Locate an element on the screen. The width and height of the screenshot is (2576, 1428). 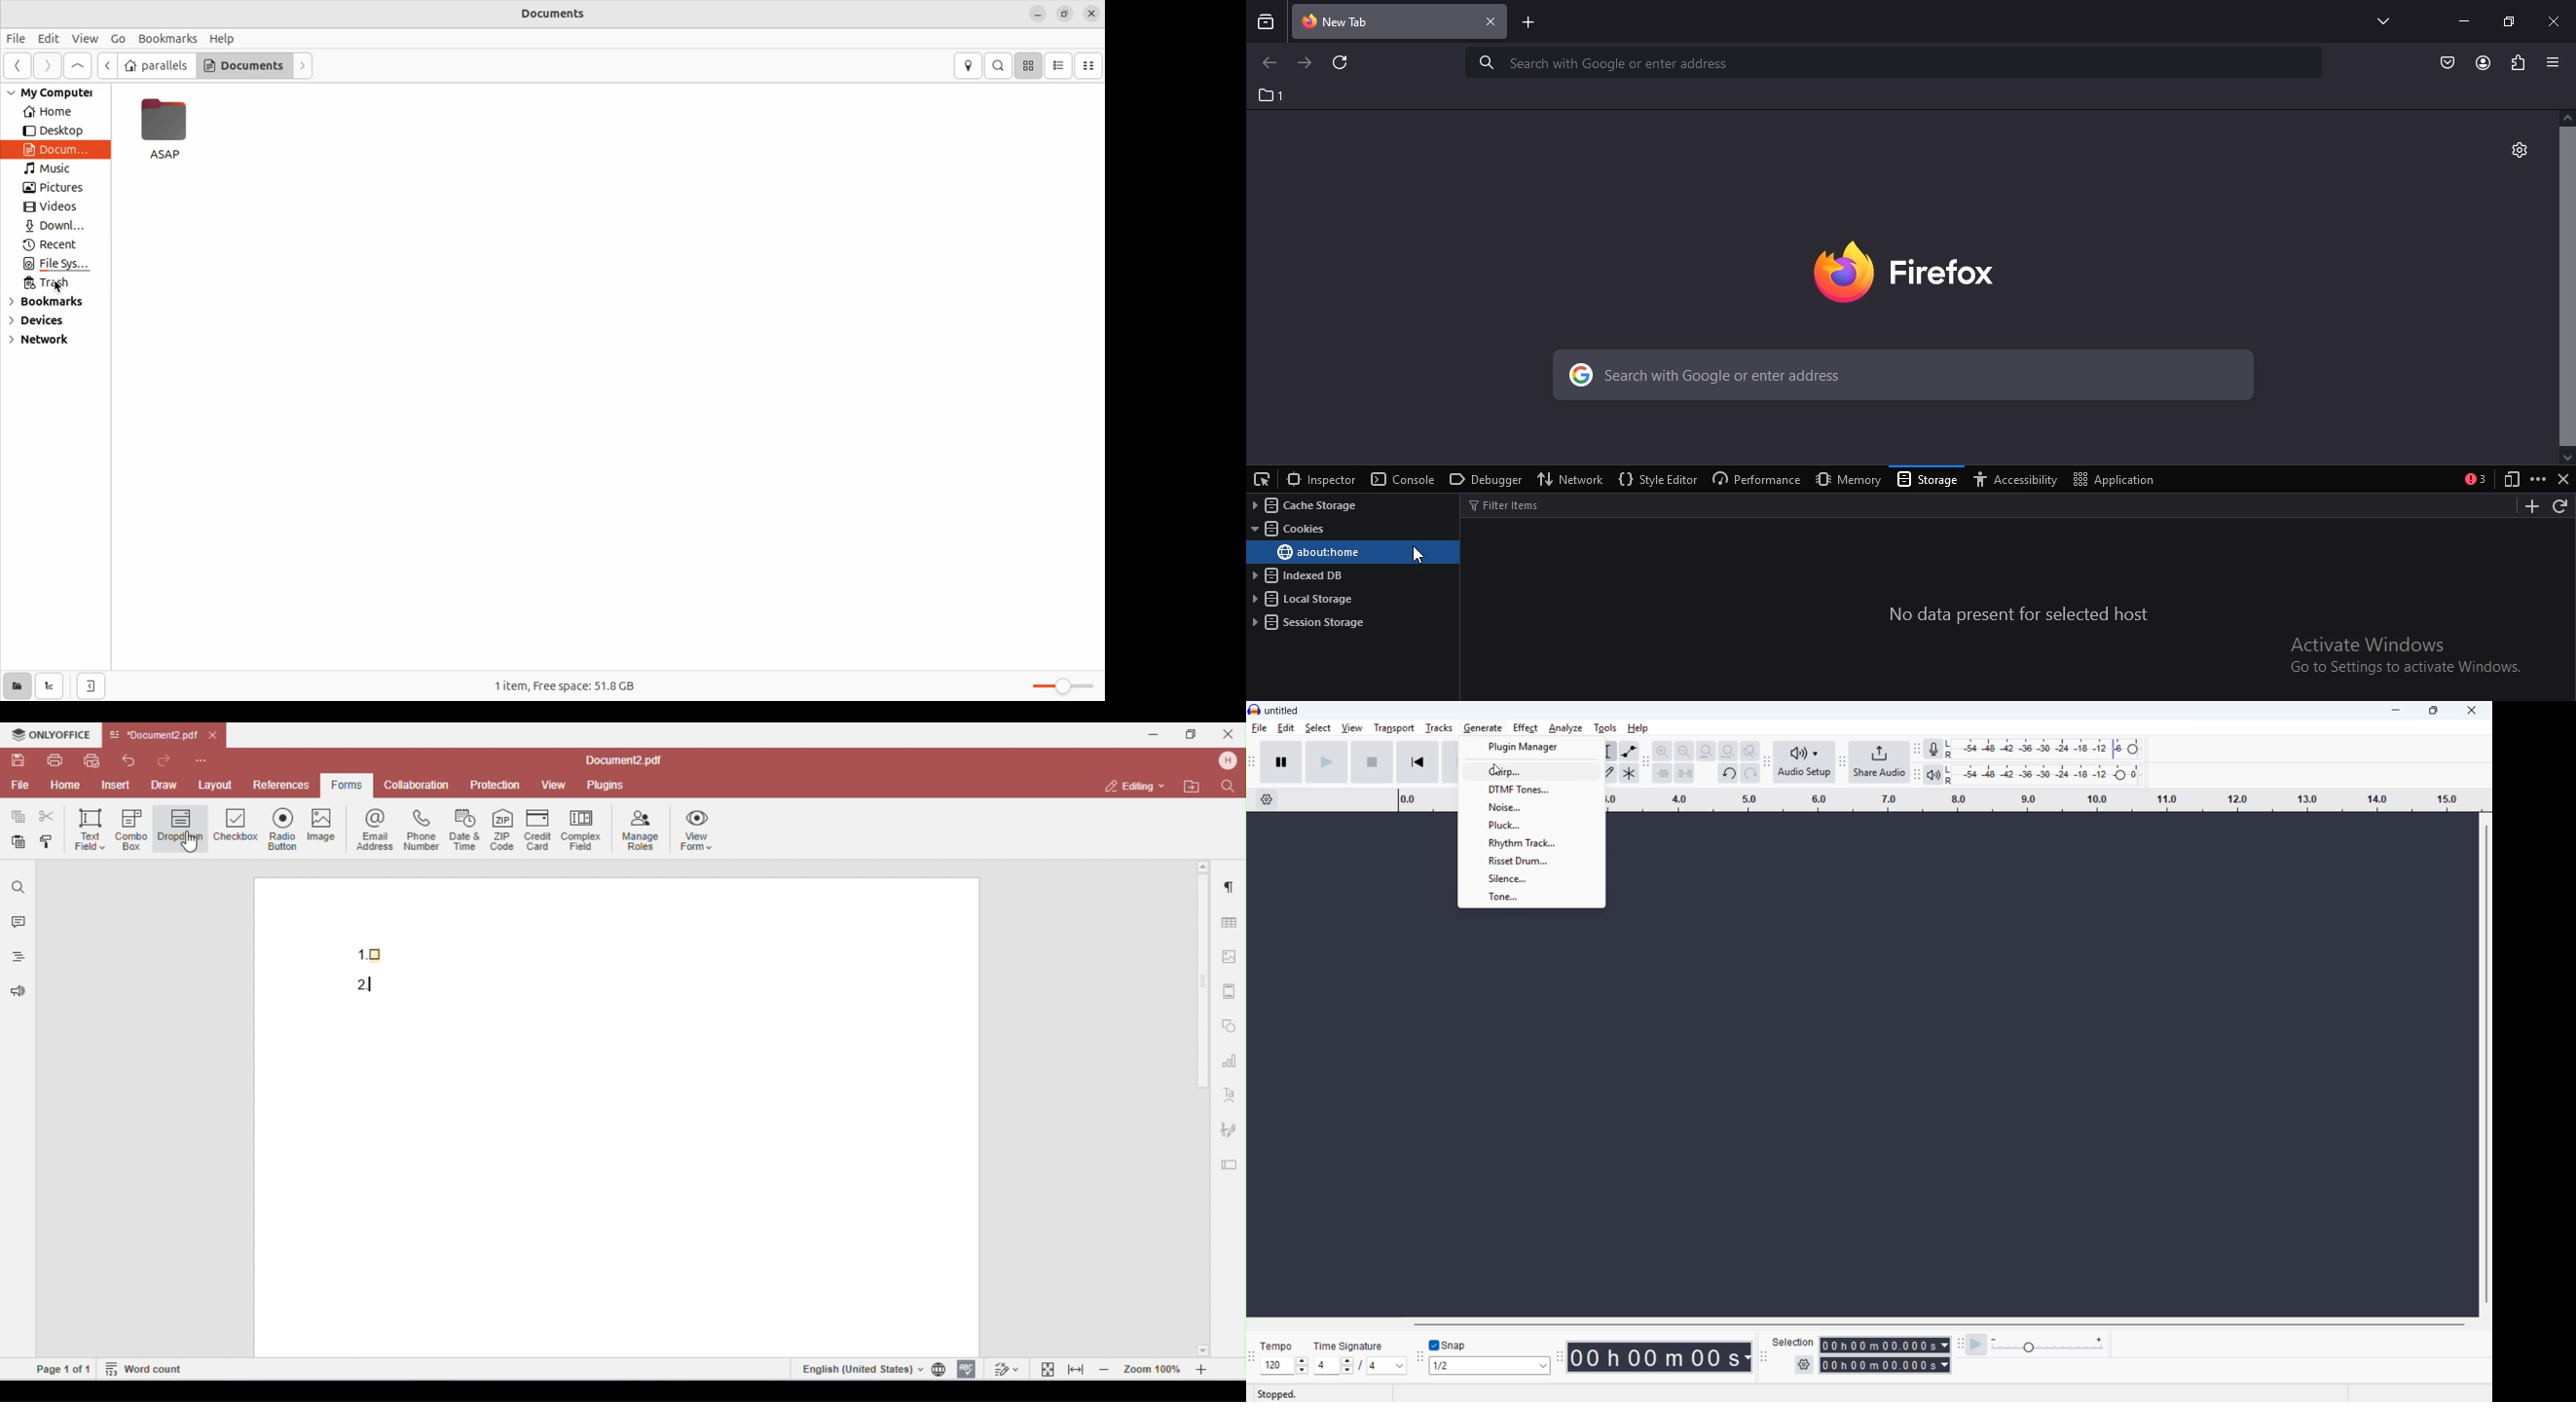
performance is located at coordinates (1753, 480).